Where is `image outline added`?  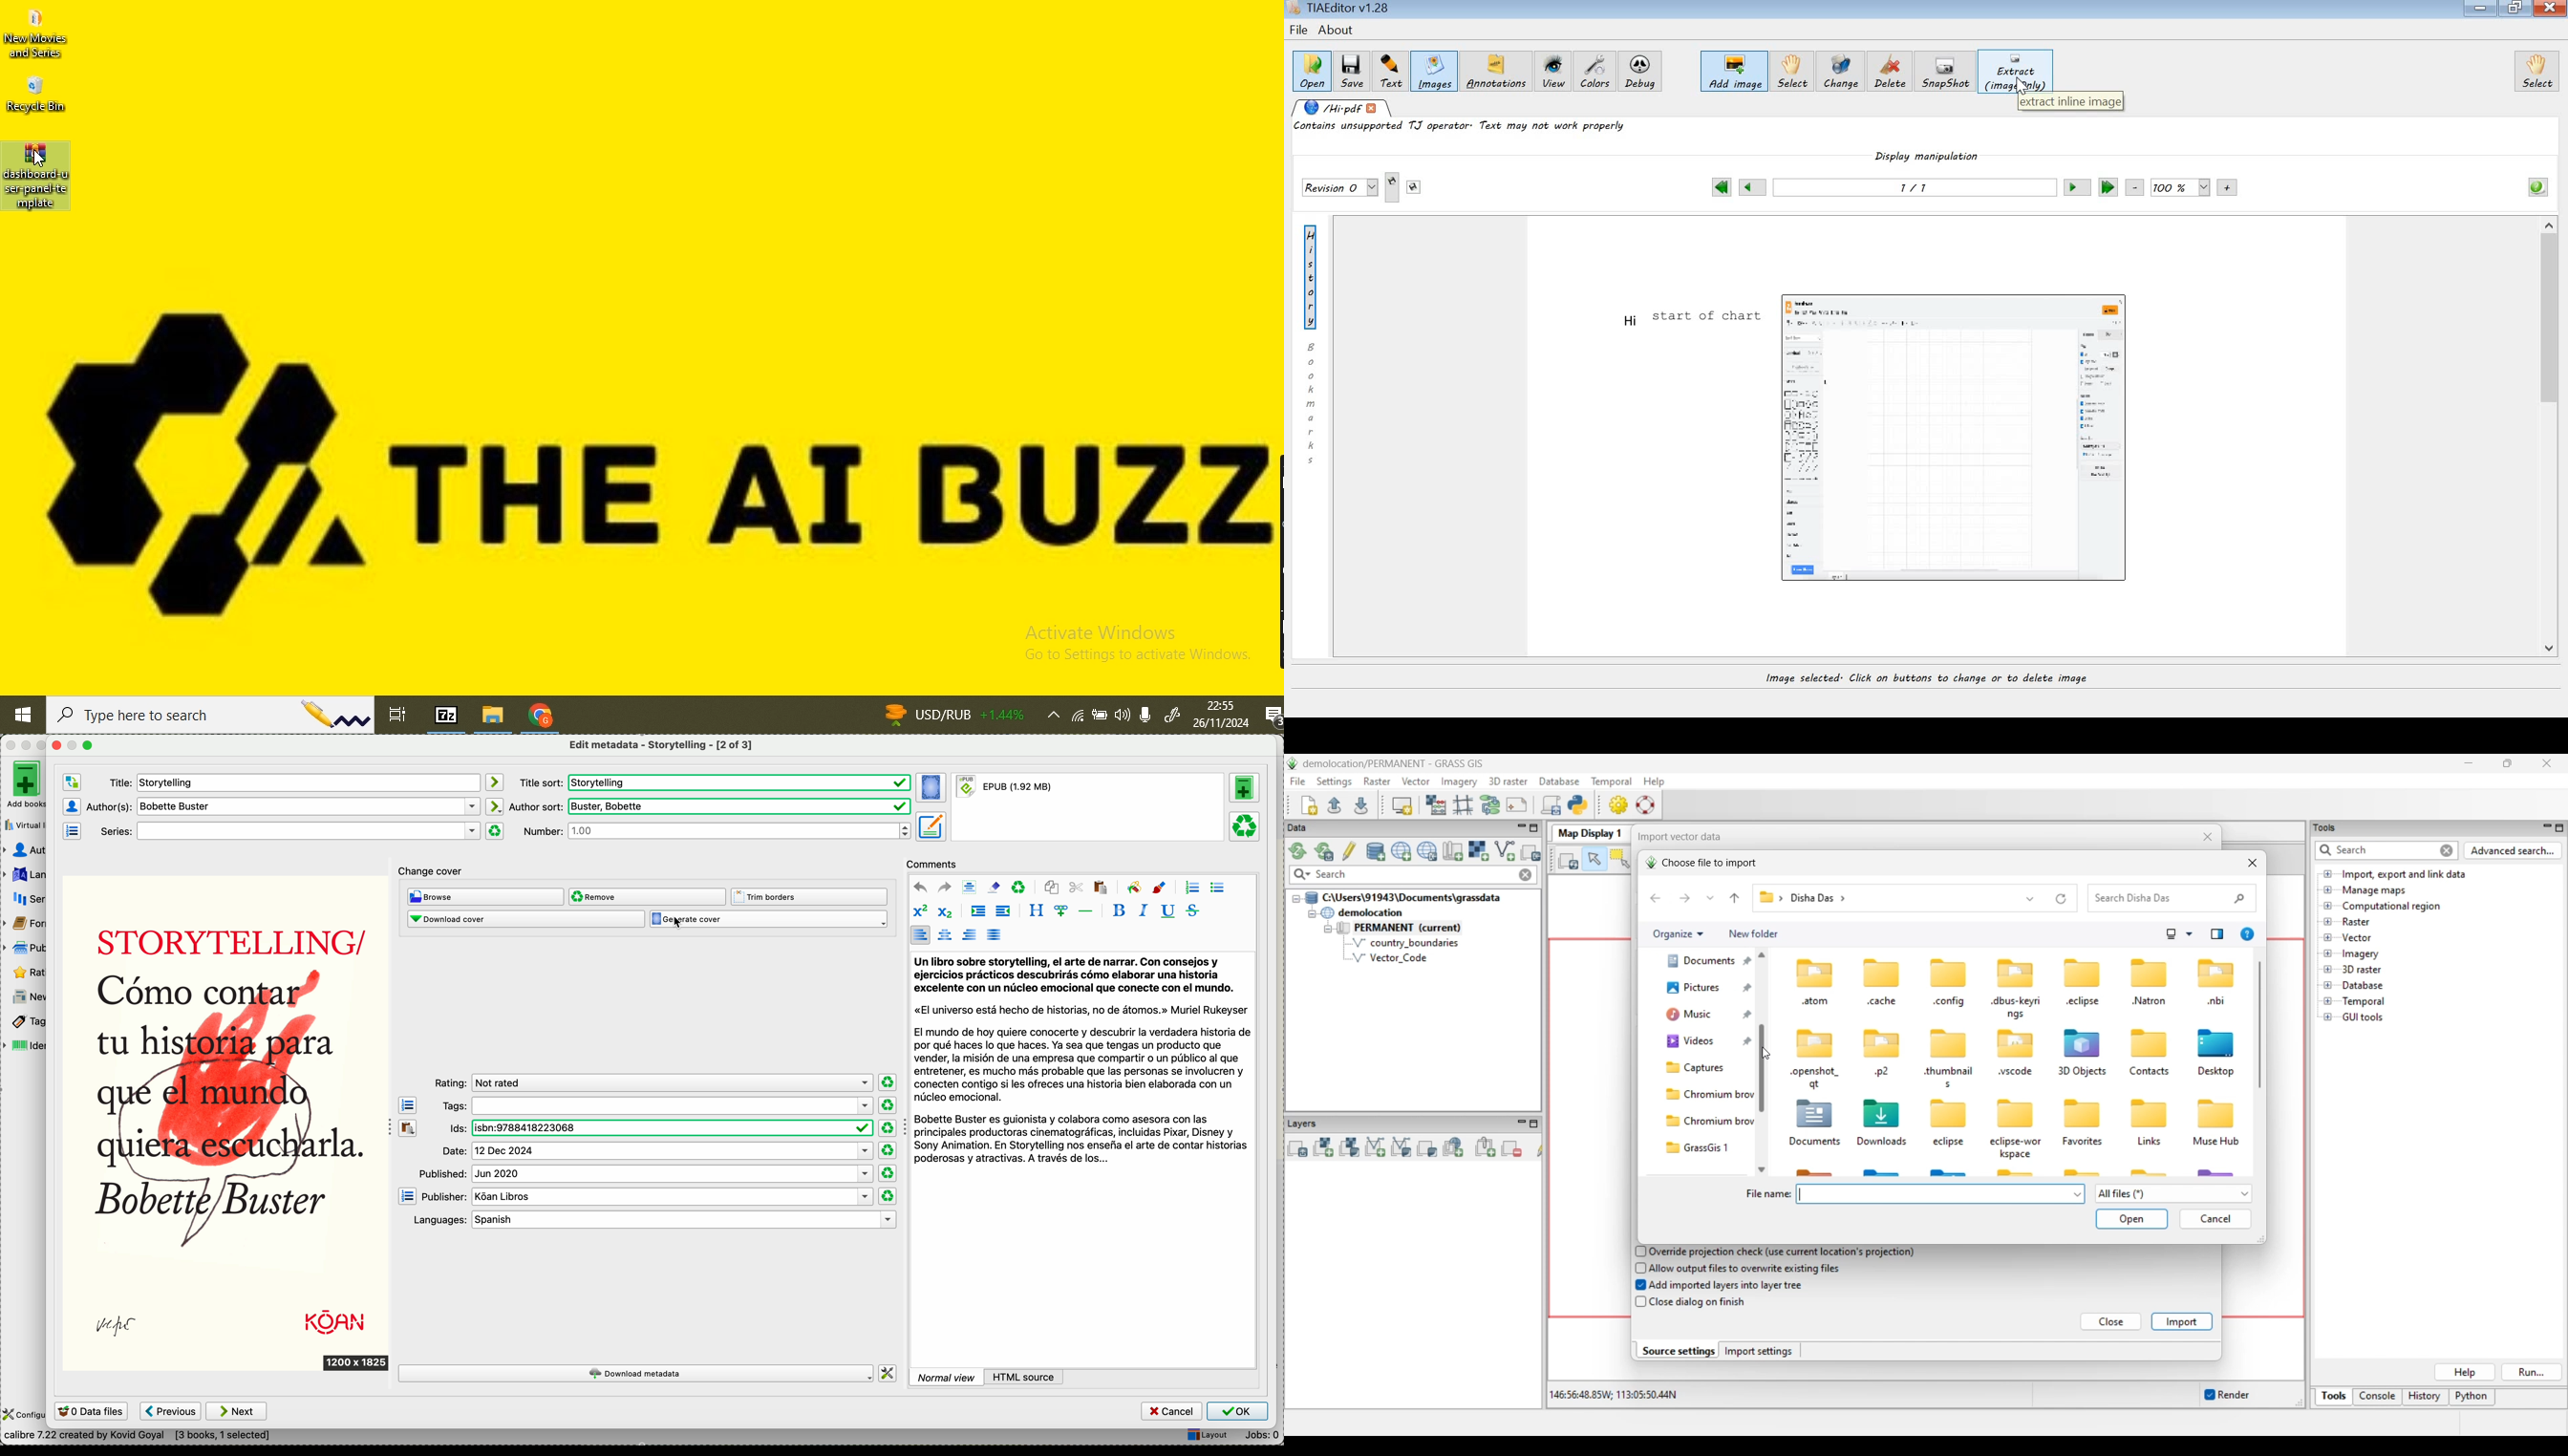
image outline added is located at coordinates (1959, 435).